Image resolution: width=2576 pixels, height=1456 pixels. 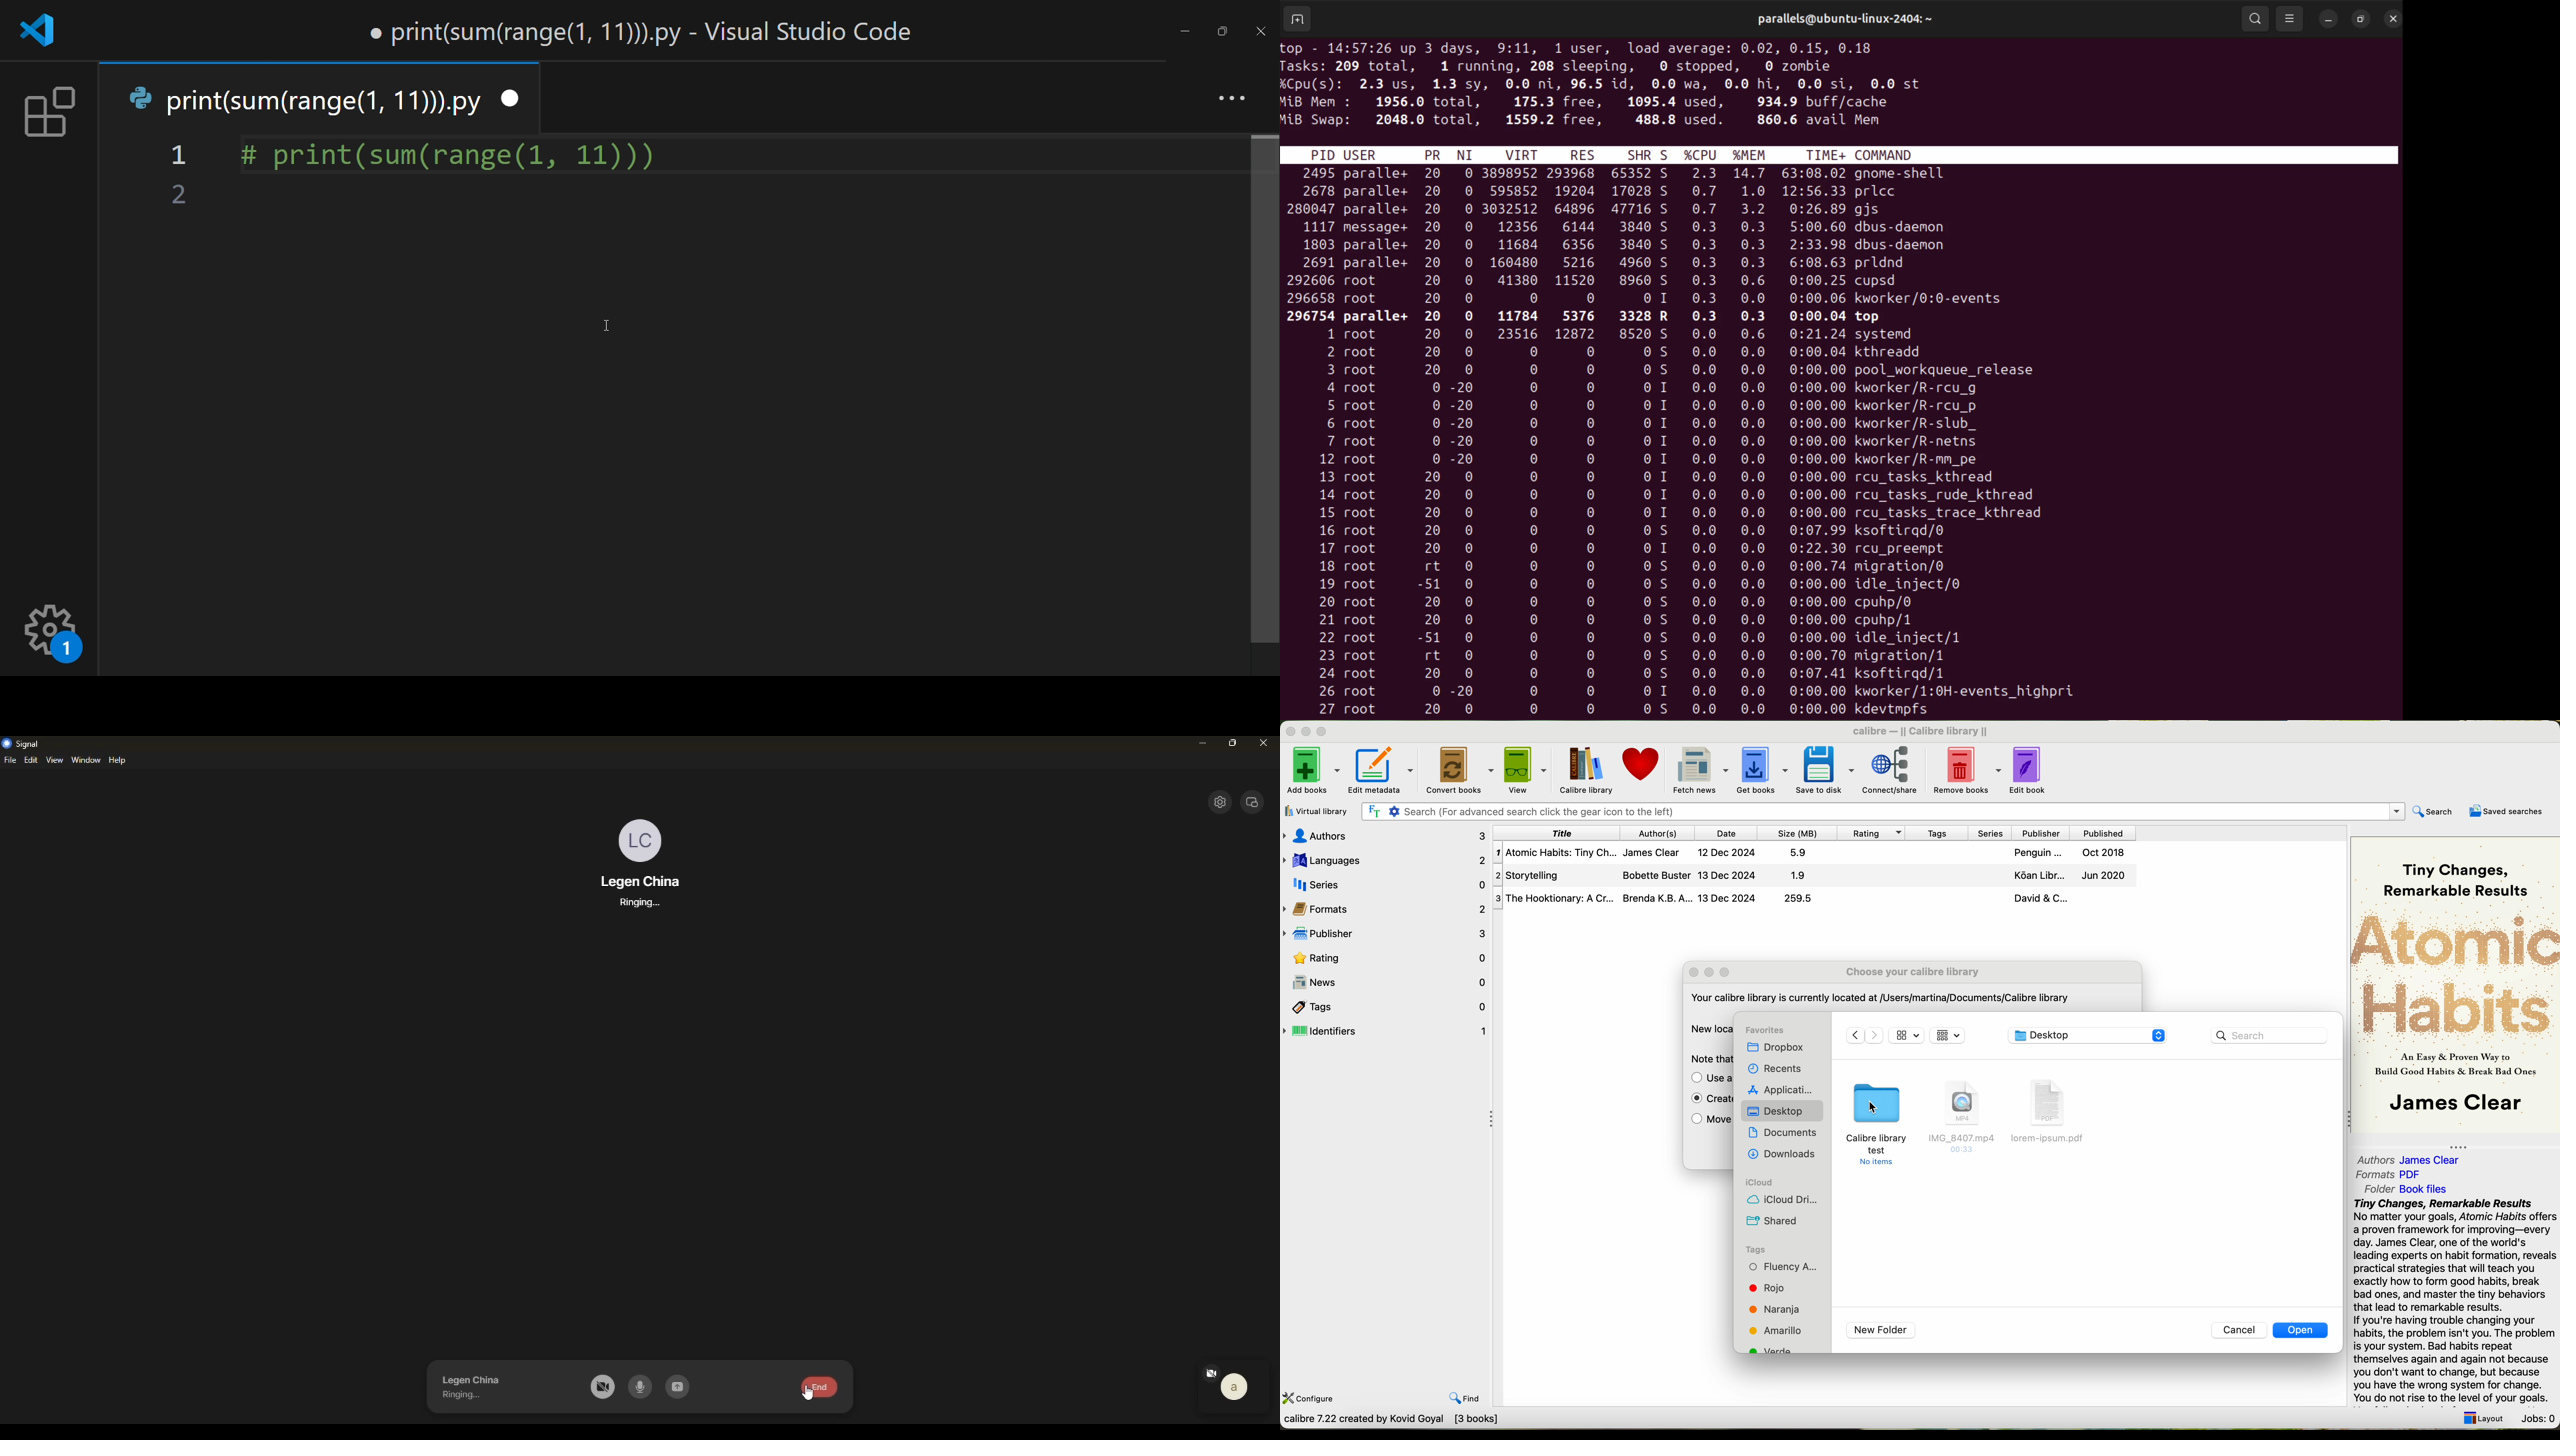 What do you see at coordinates (2406, 1157) in the screenshot?
I see `authors: James Clear` at bounding box center [2406, 1157].